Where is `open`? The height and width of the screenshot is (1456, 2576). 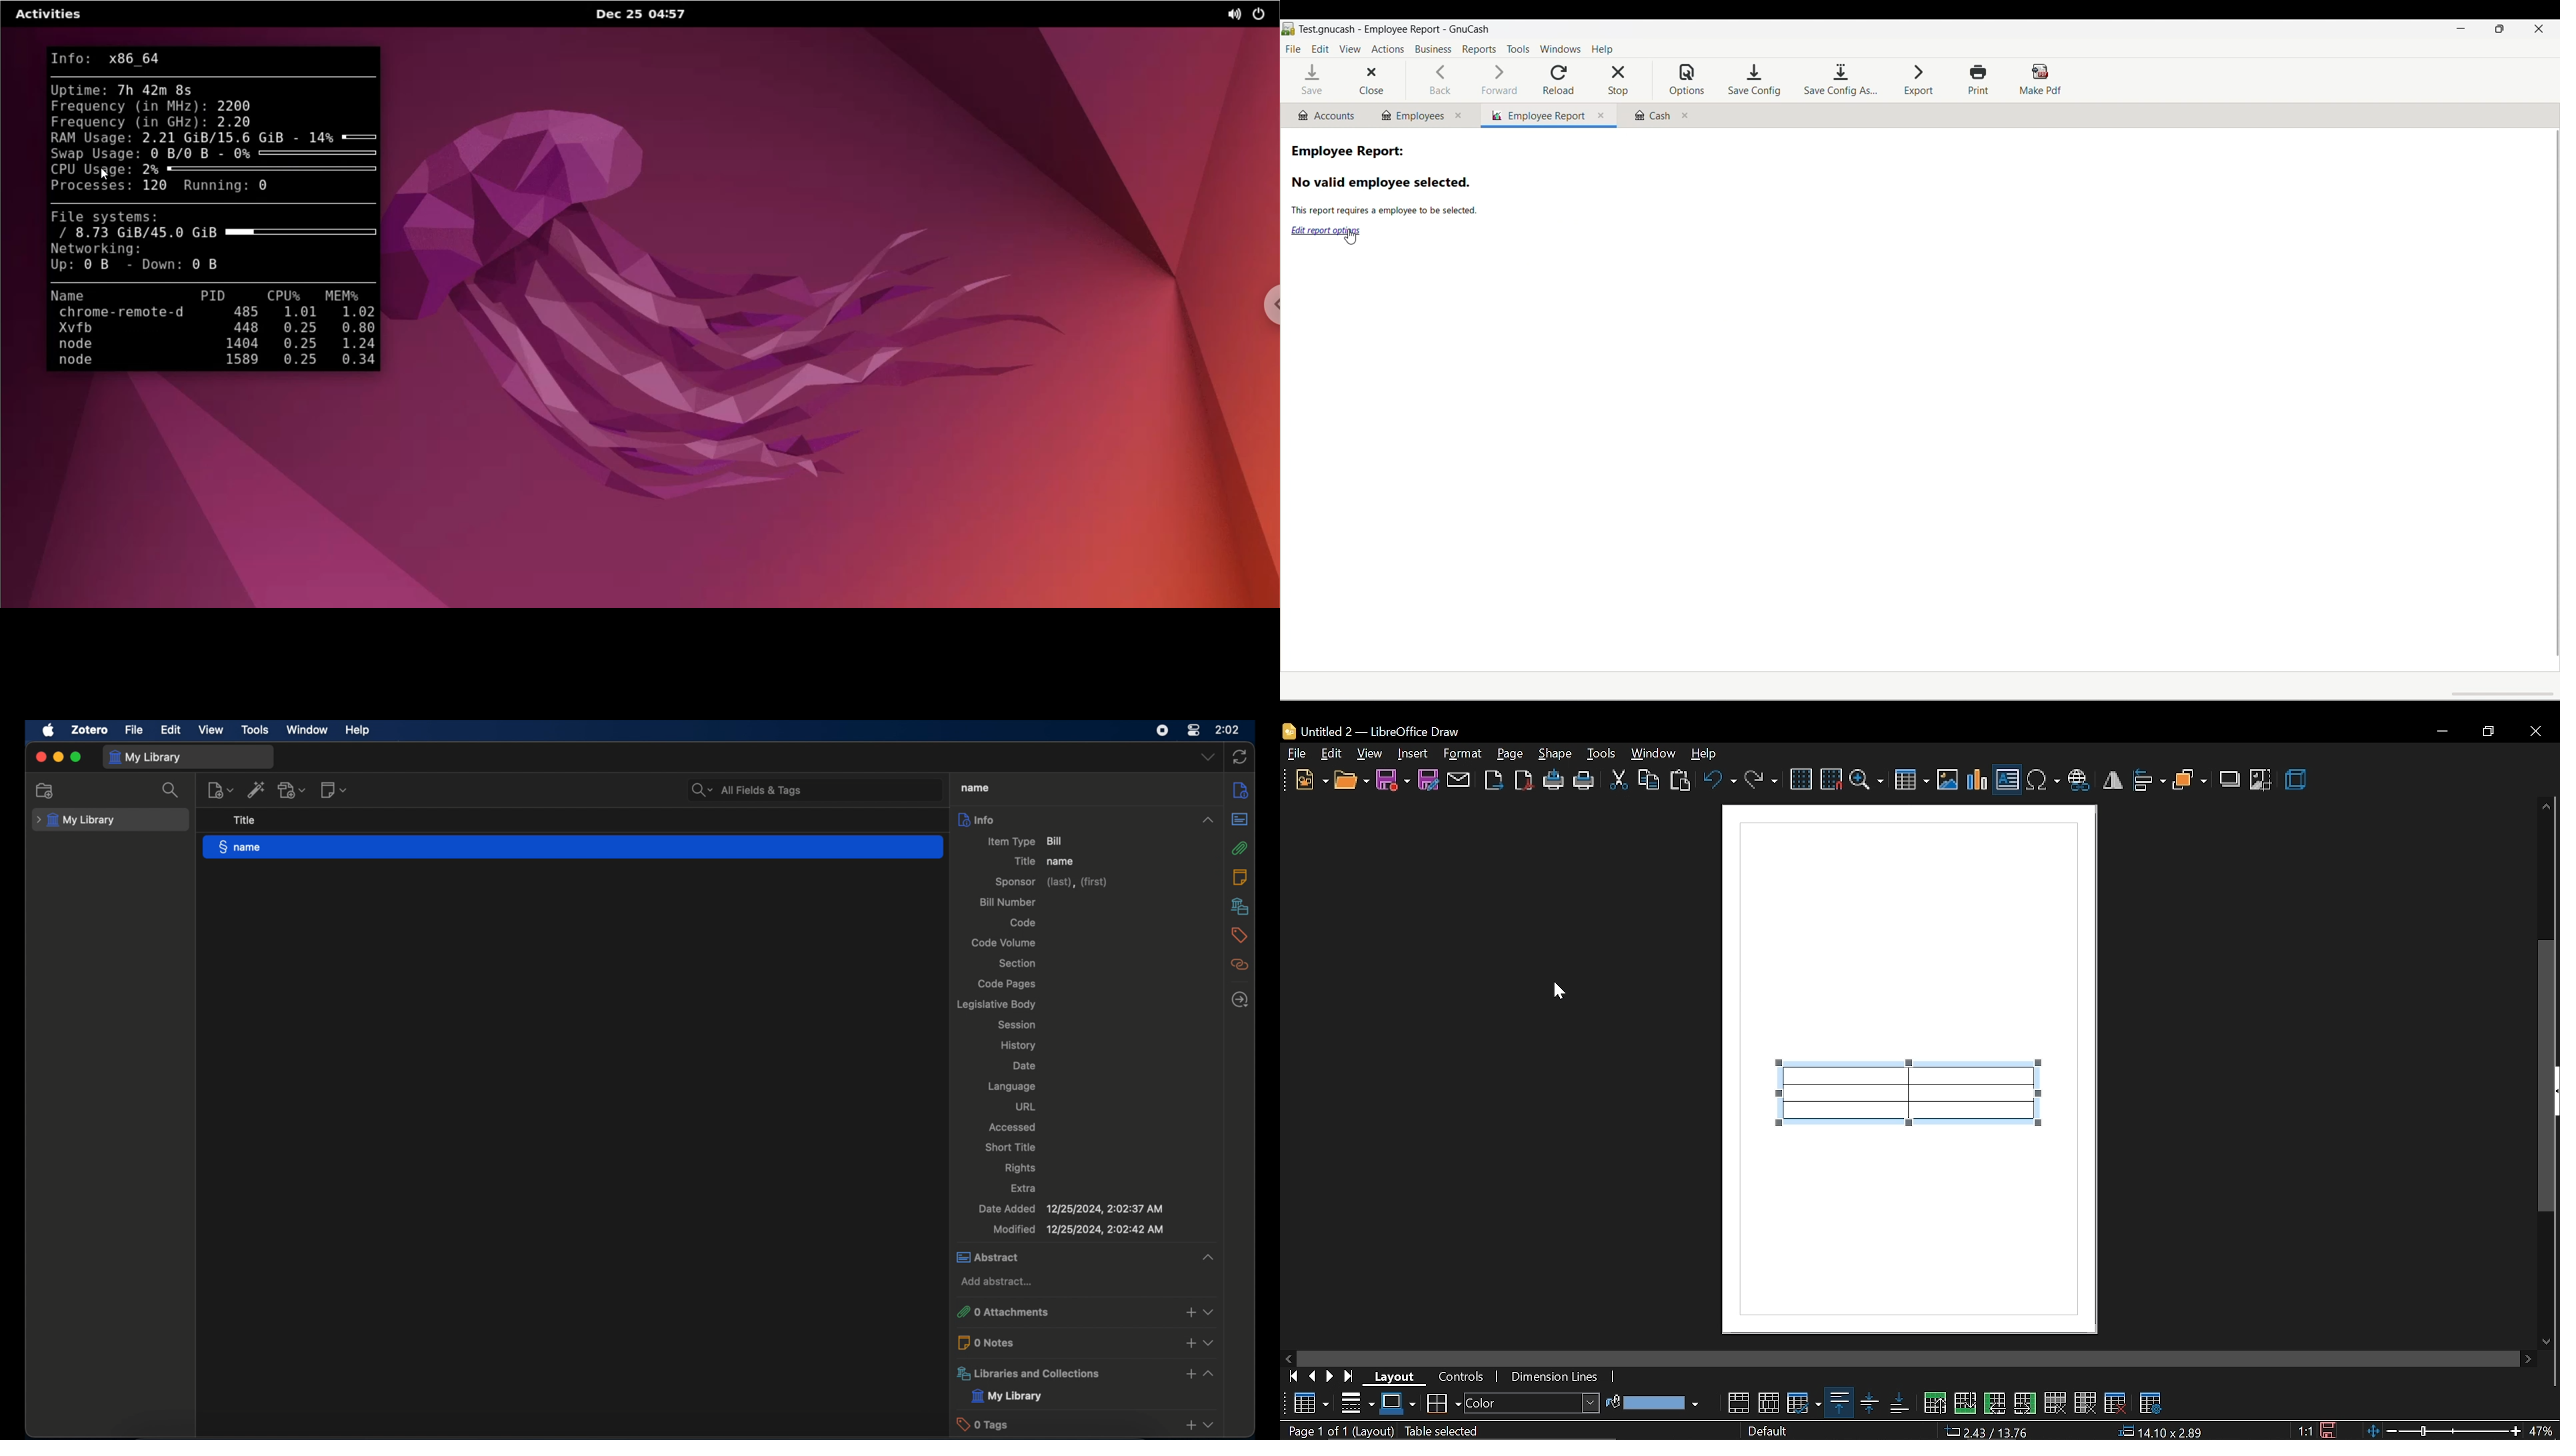
open is located at coordinates (1351, 782).